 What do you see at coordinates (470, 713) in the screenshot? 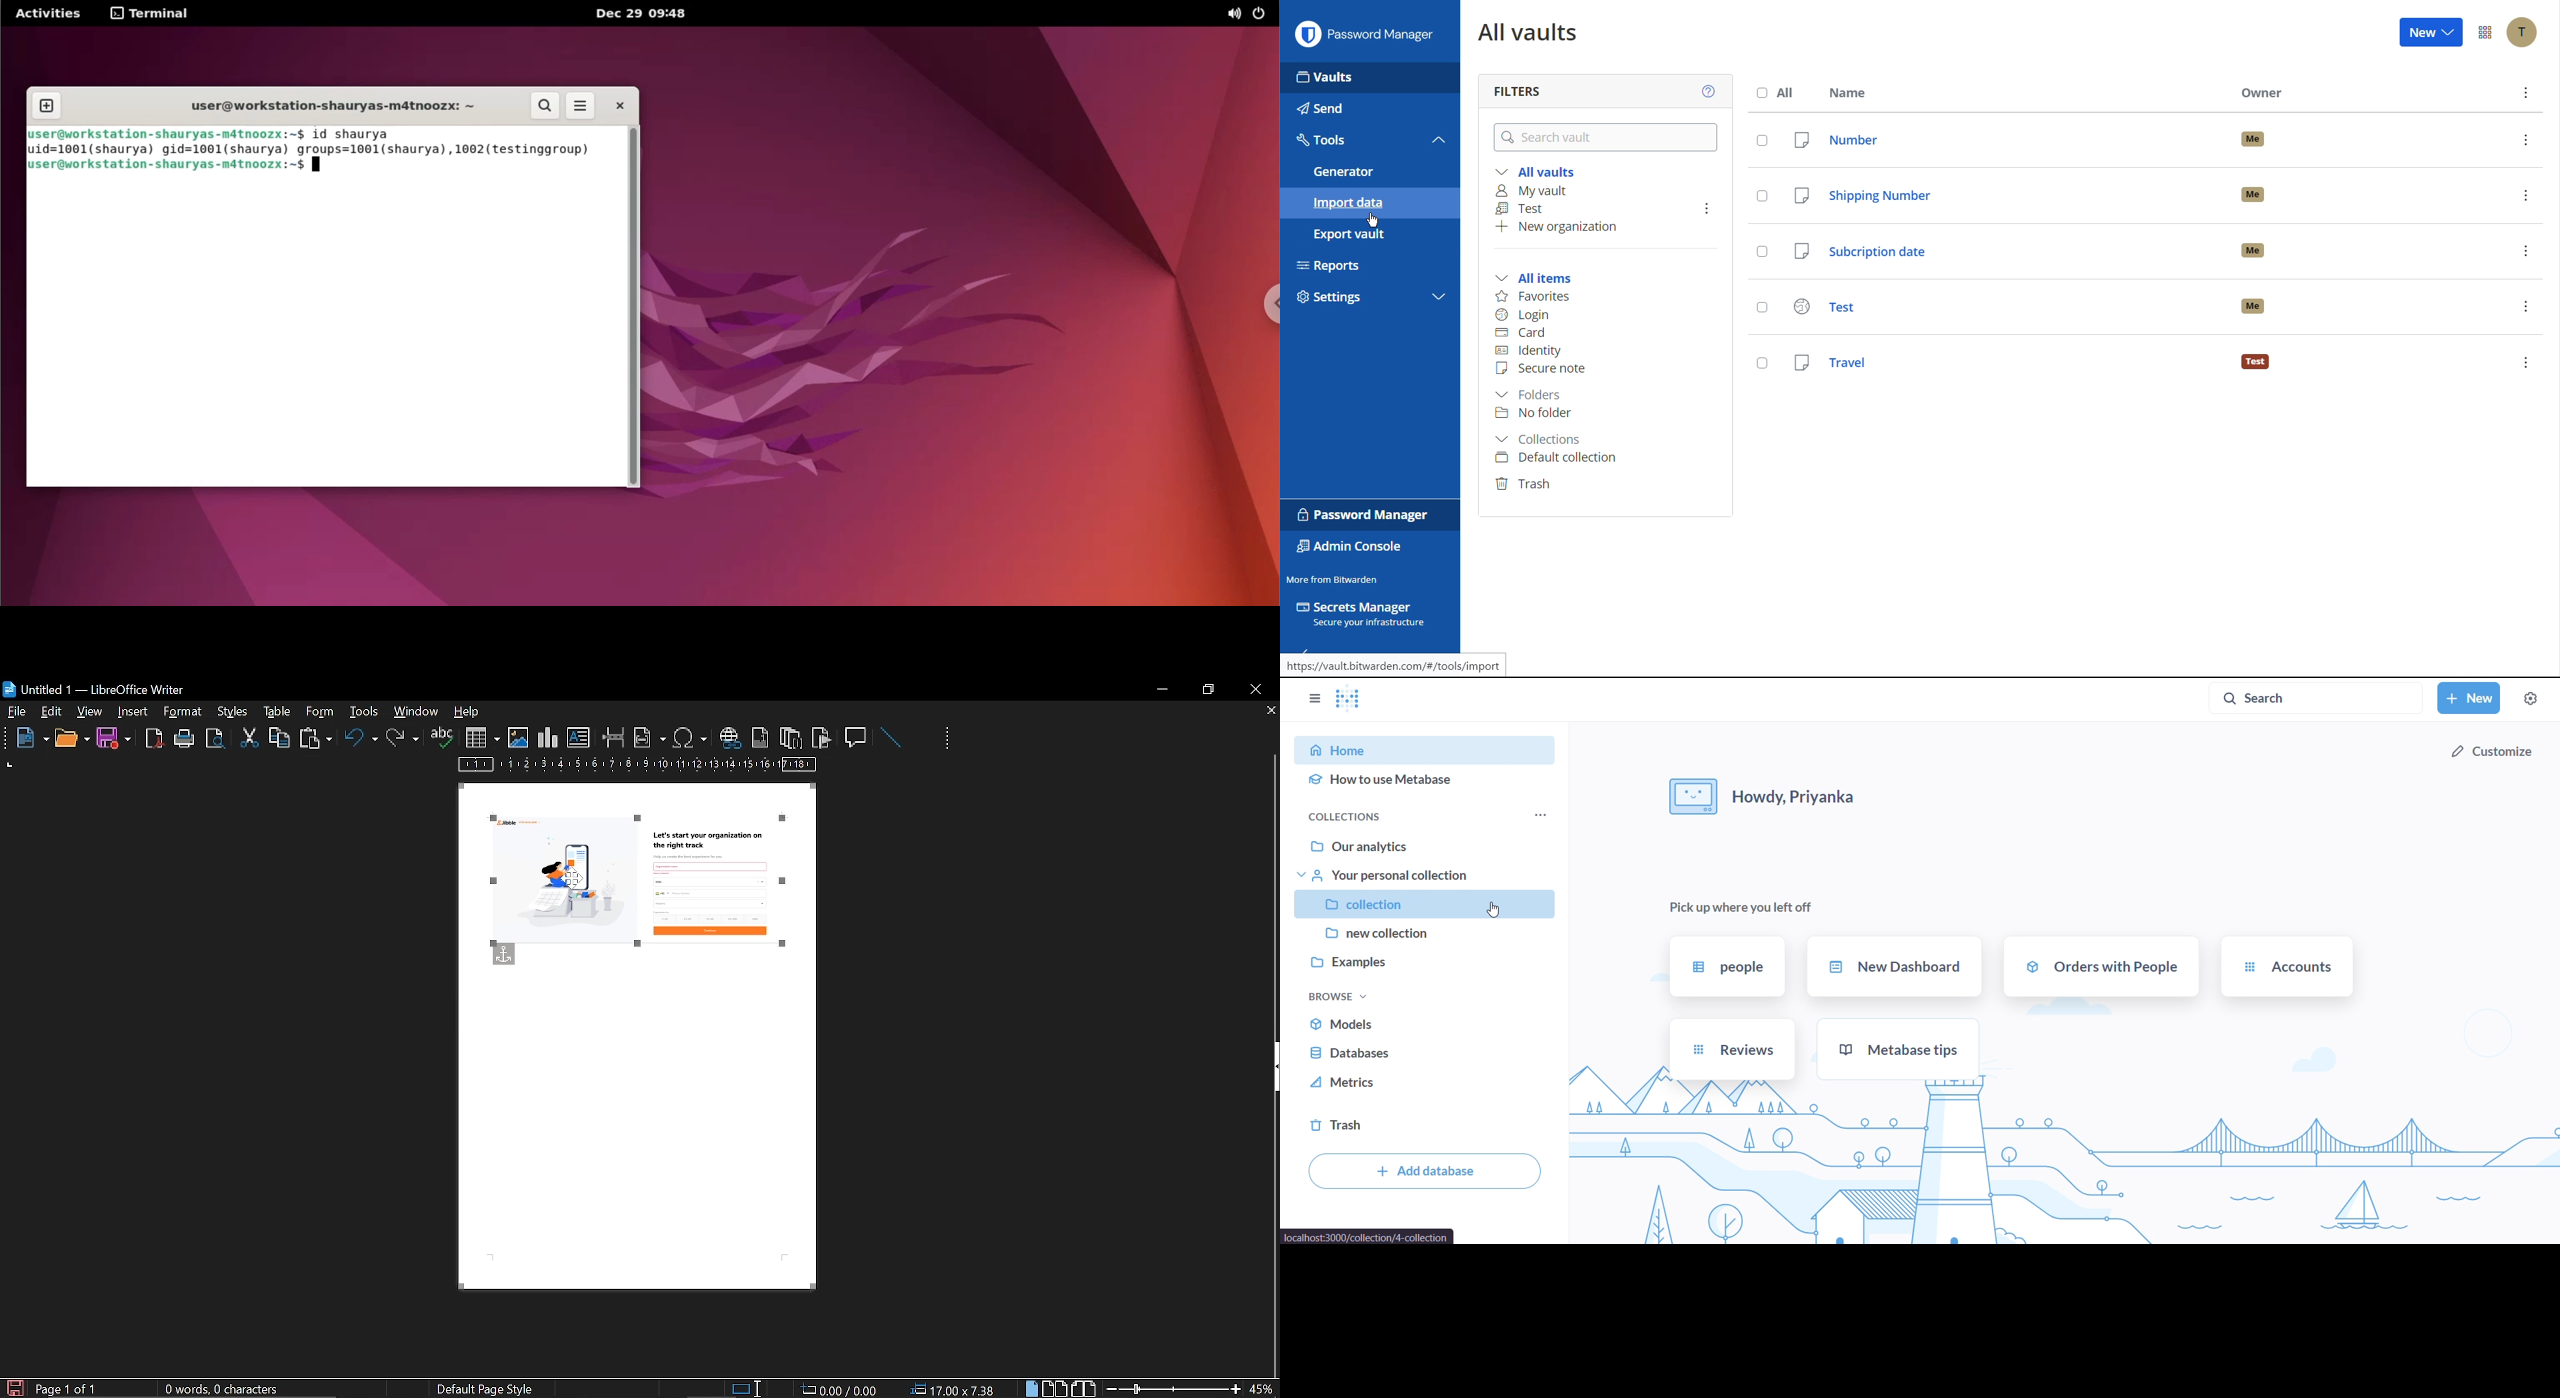
I see `help` at bounding box center [470, 713].